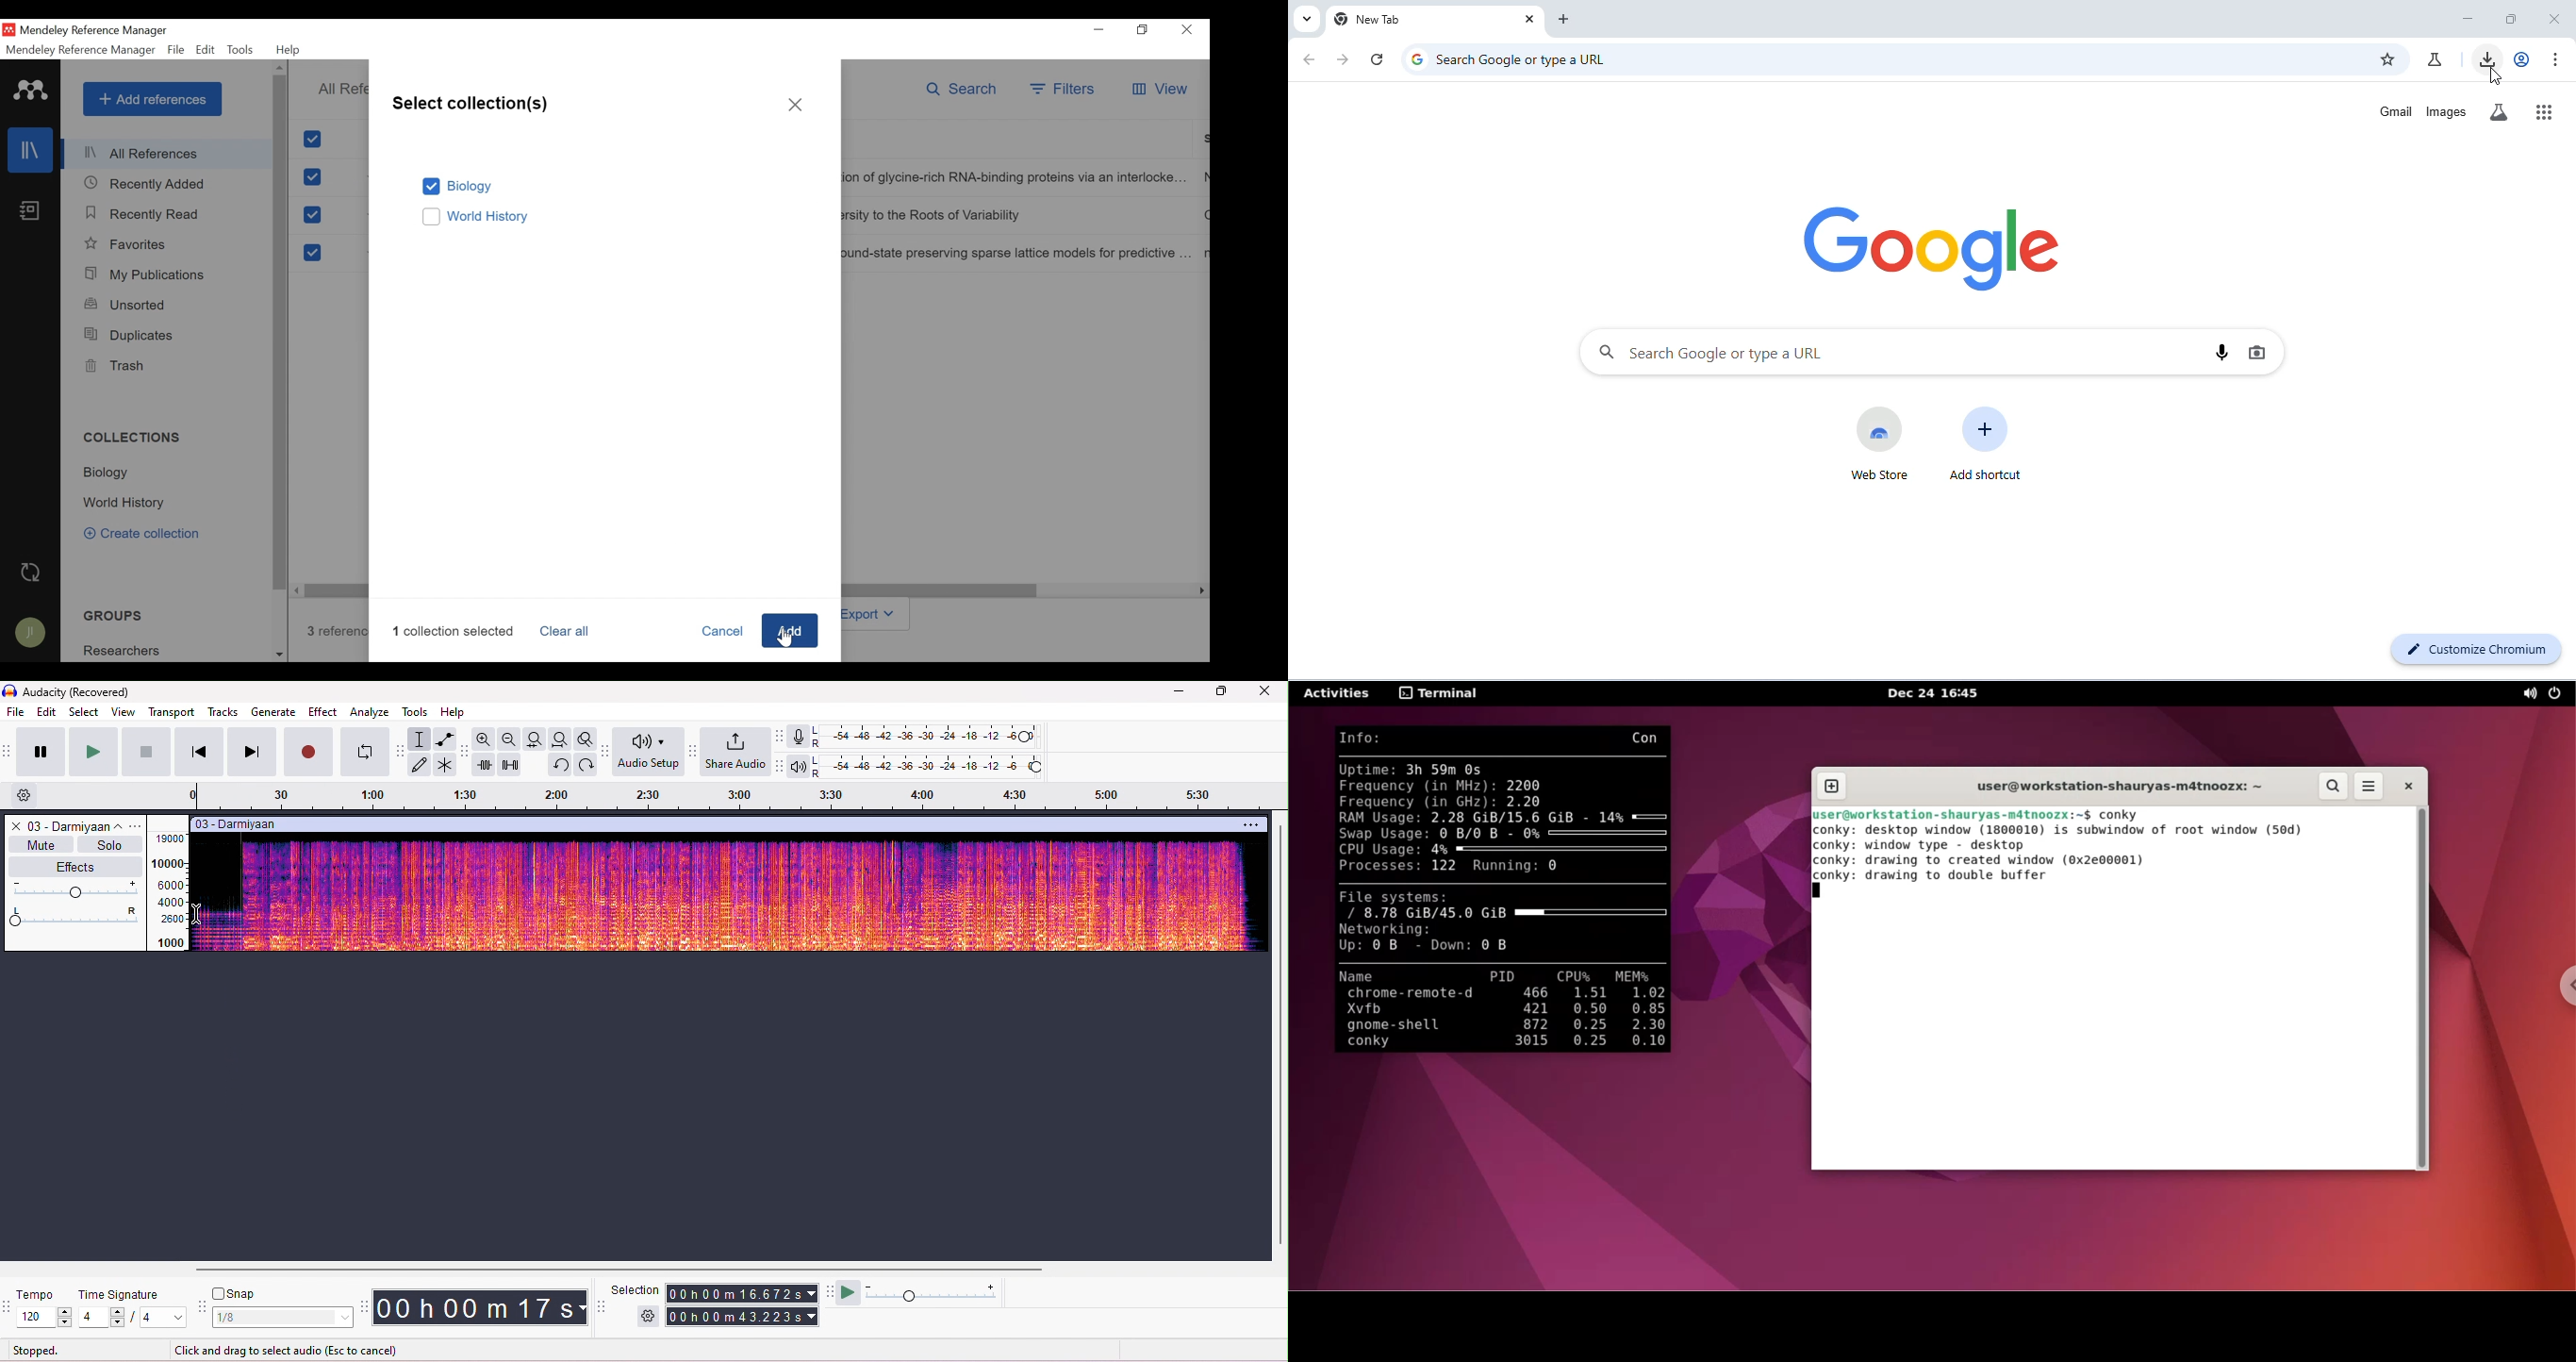 The height and width of the screenshot is (1372, 2576). What do you see at coordinates (486, 764) in the screenshot?
I see `trim outside selection` at bounding box center [486, 764].